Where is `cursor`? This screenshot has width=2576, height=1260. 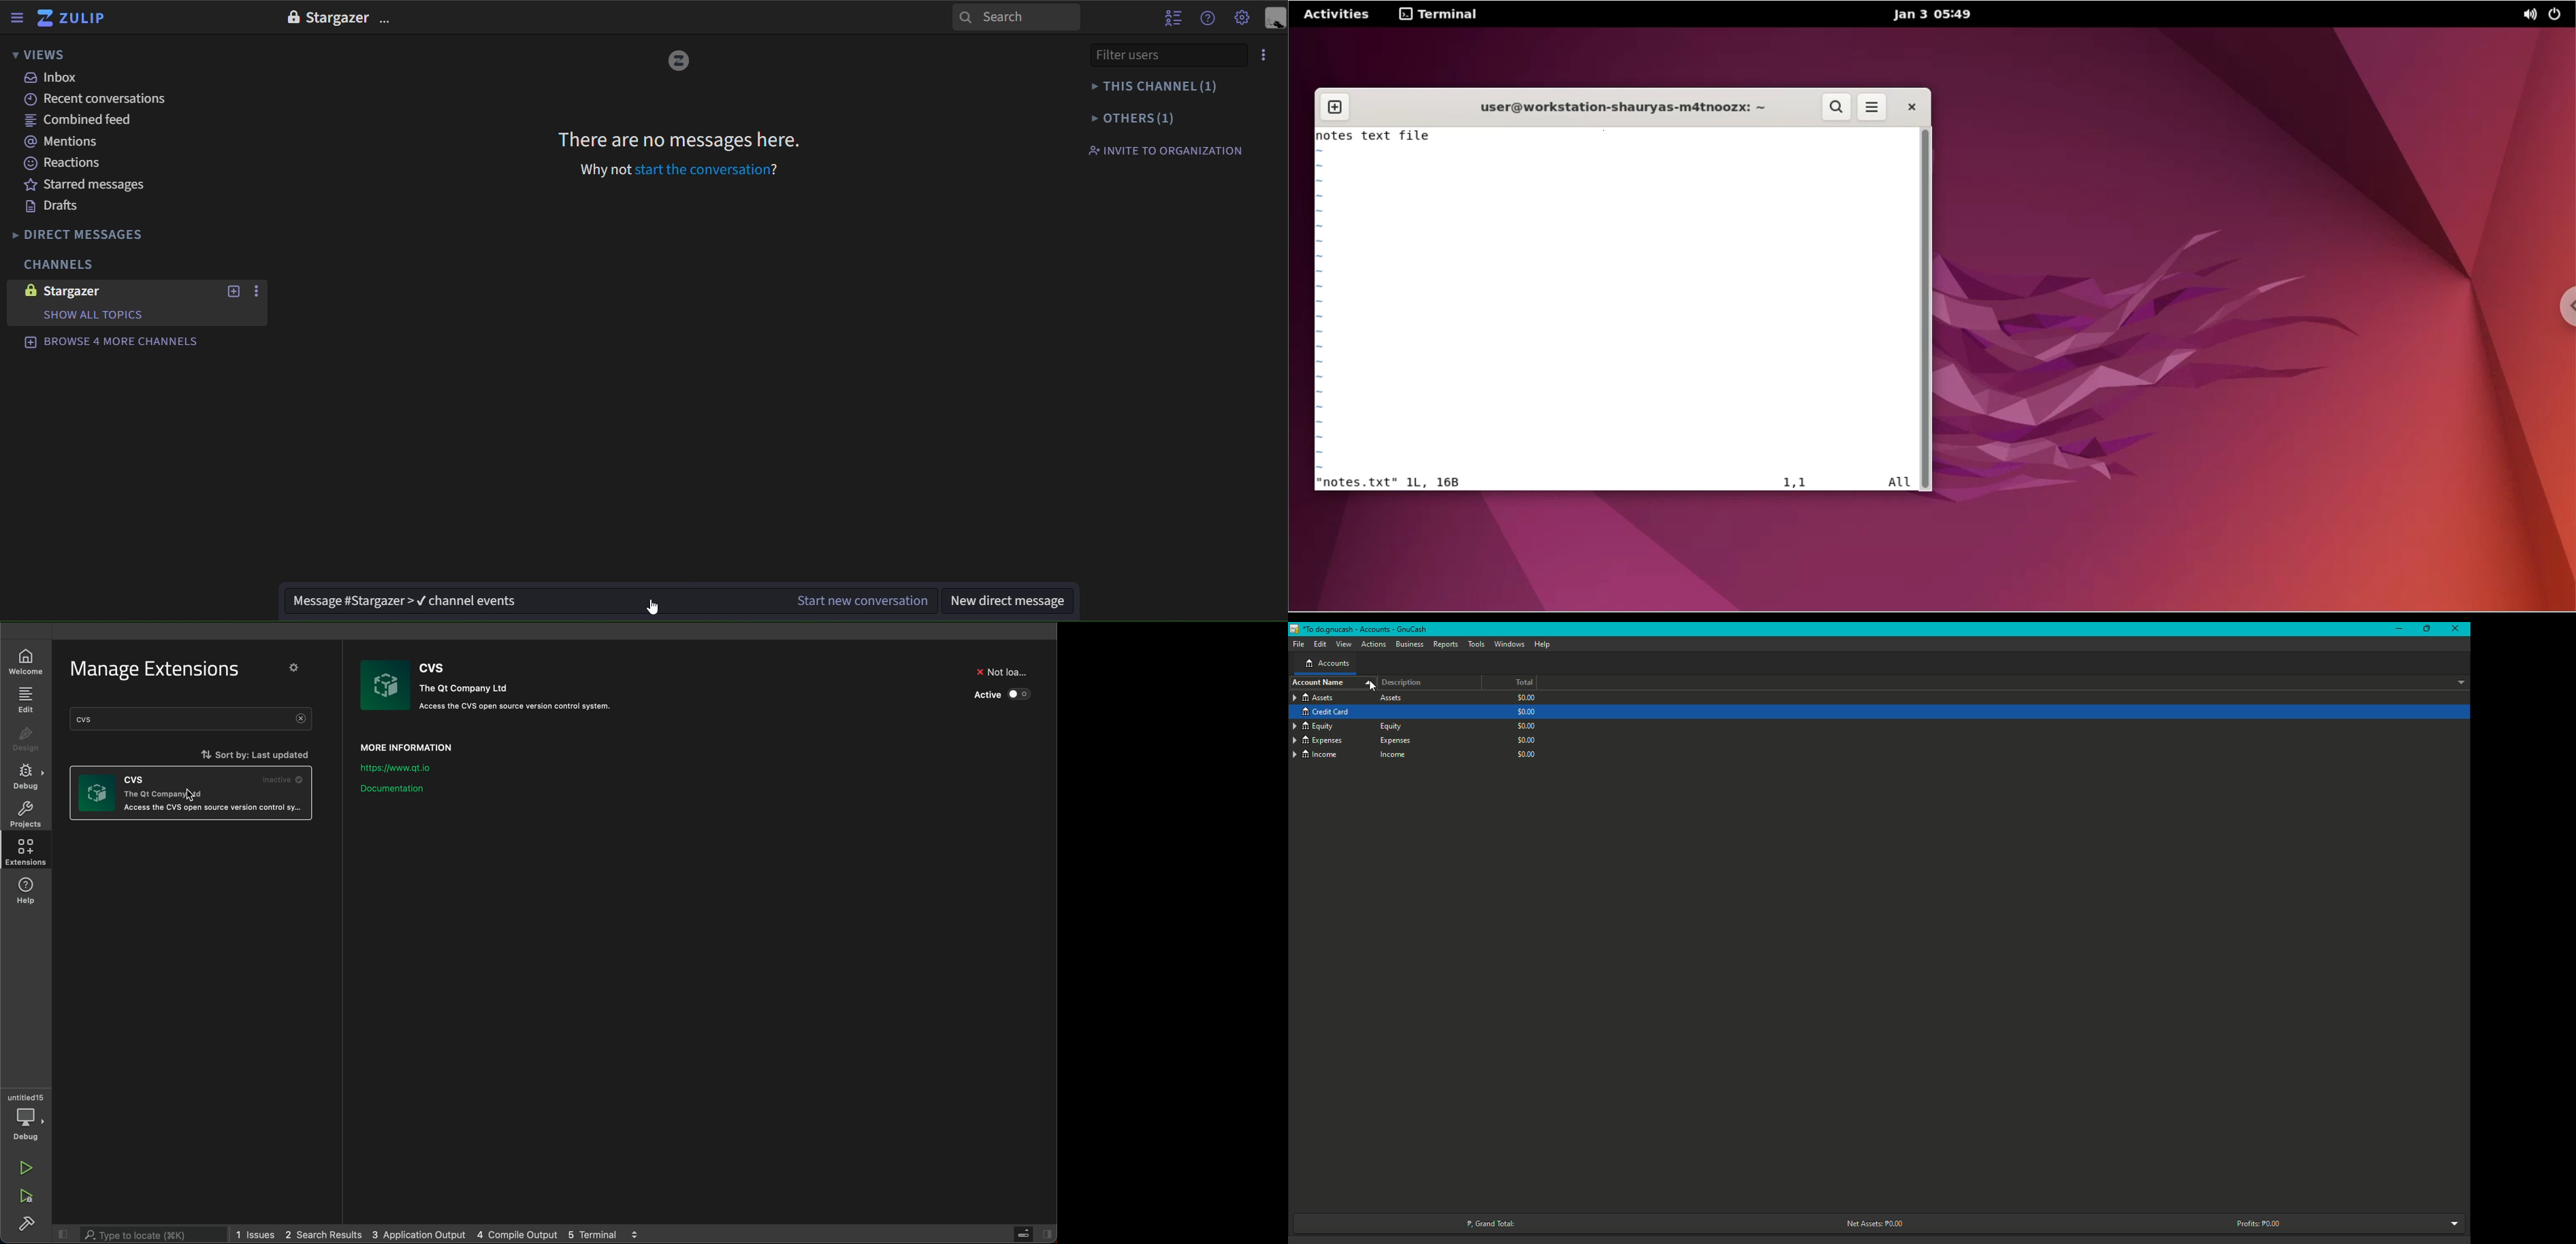 cursor is located at coordinates (1367, 688).